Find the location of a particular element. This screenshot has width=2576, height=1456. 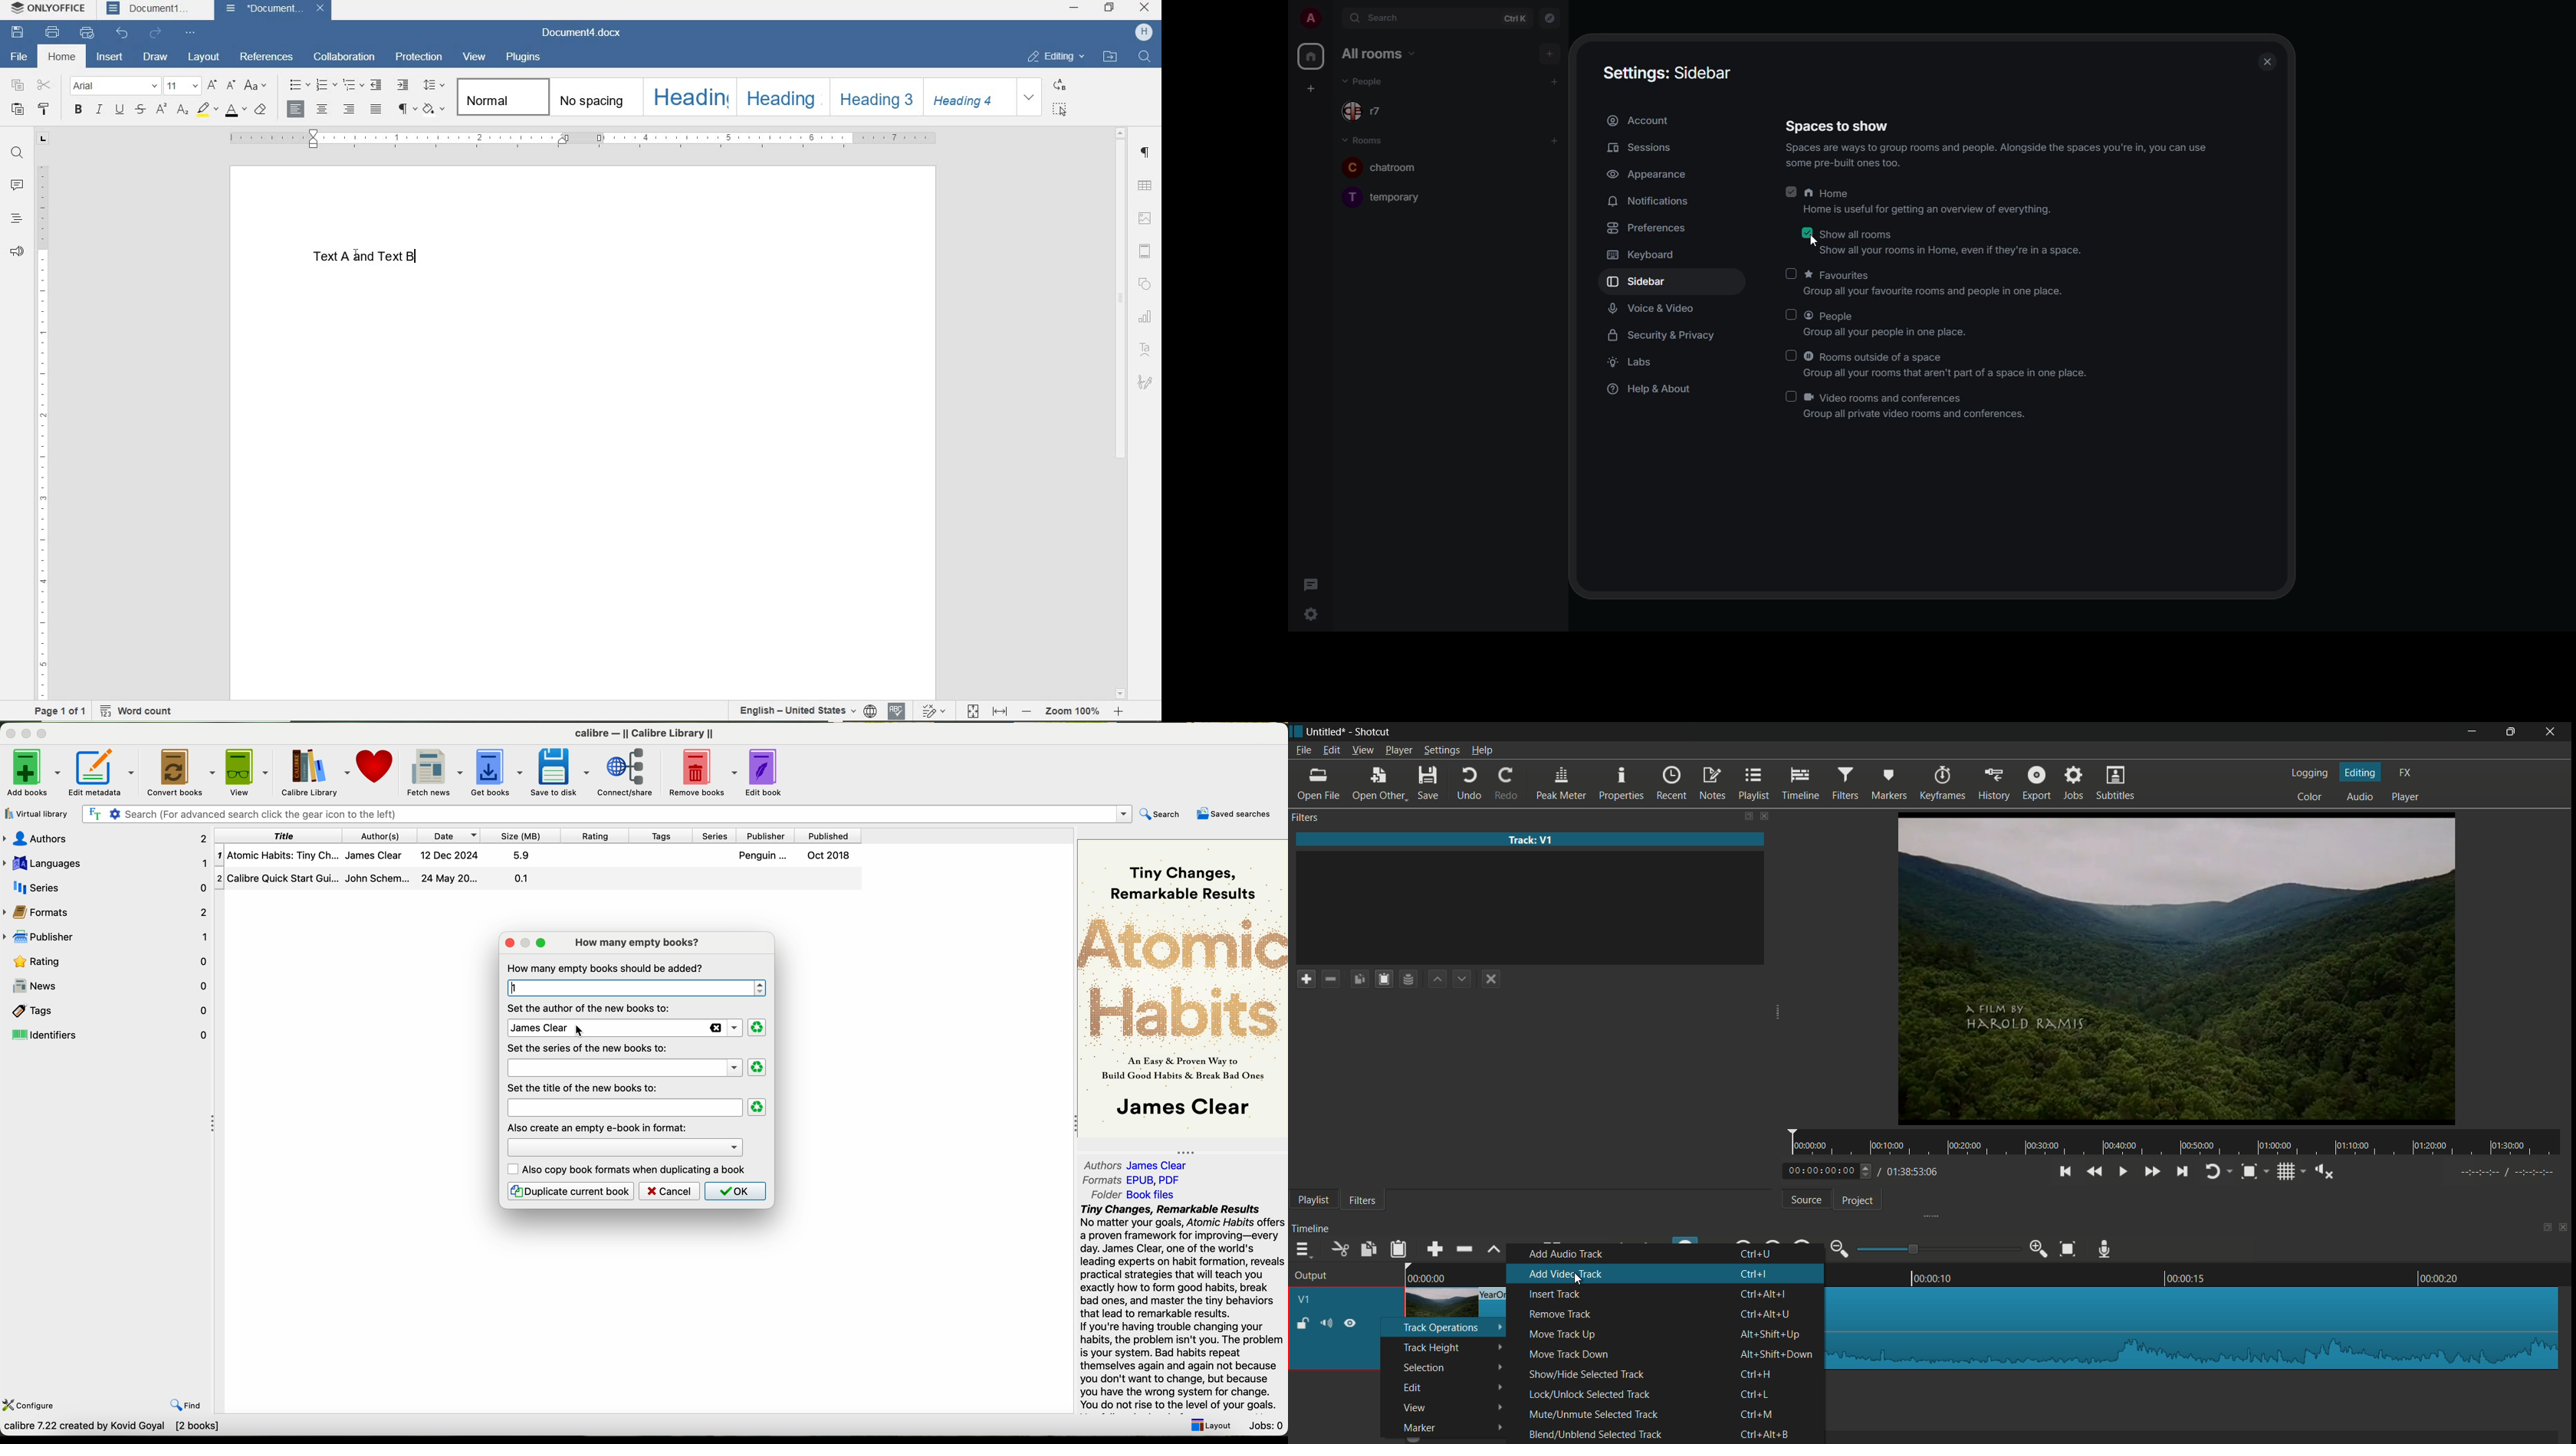

HEADING 1 is located at coordinates (689, 97).